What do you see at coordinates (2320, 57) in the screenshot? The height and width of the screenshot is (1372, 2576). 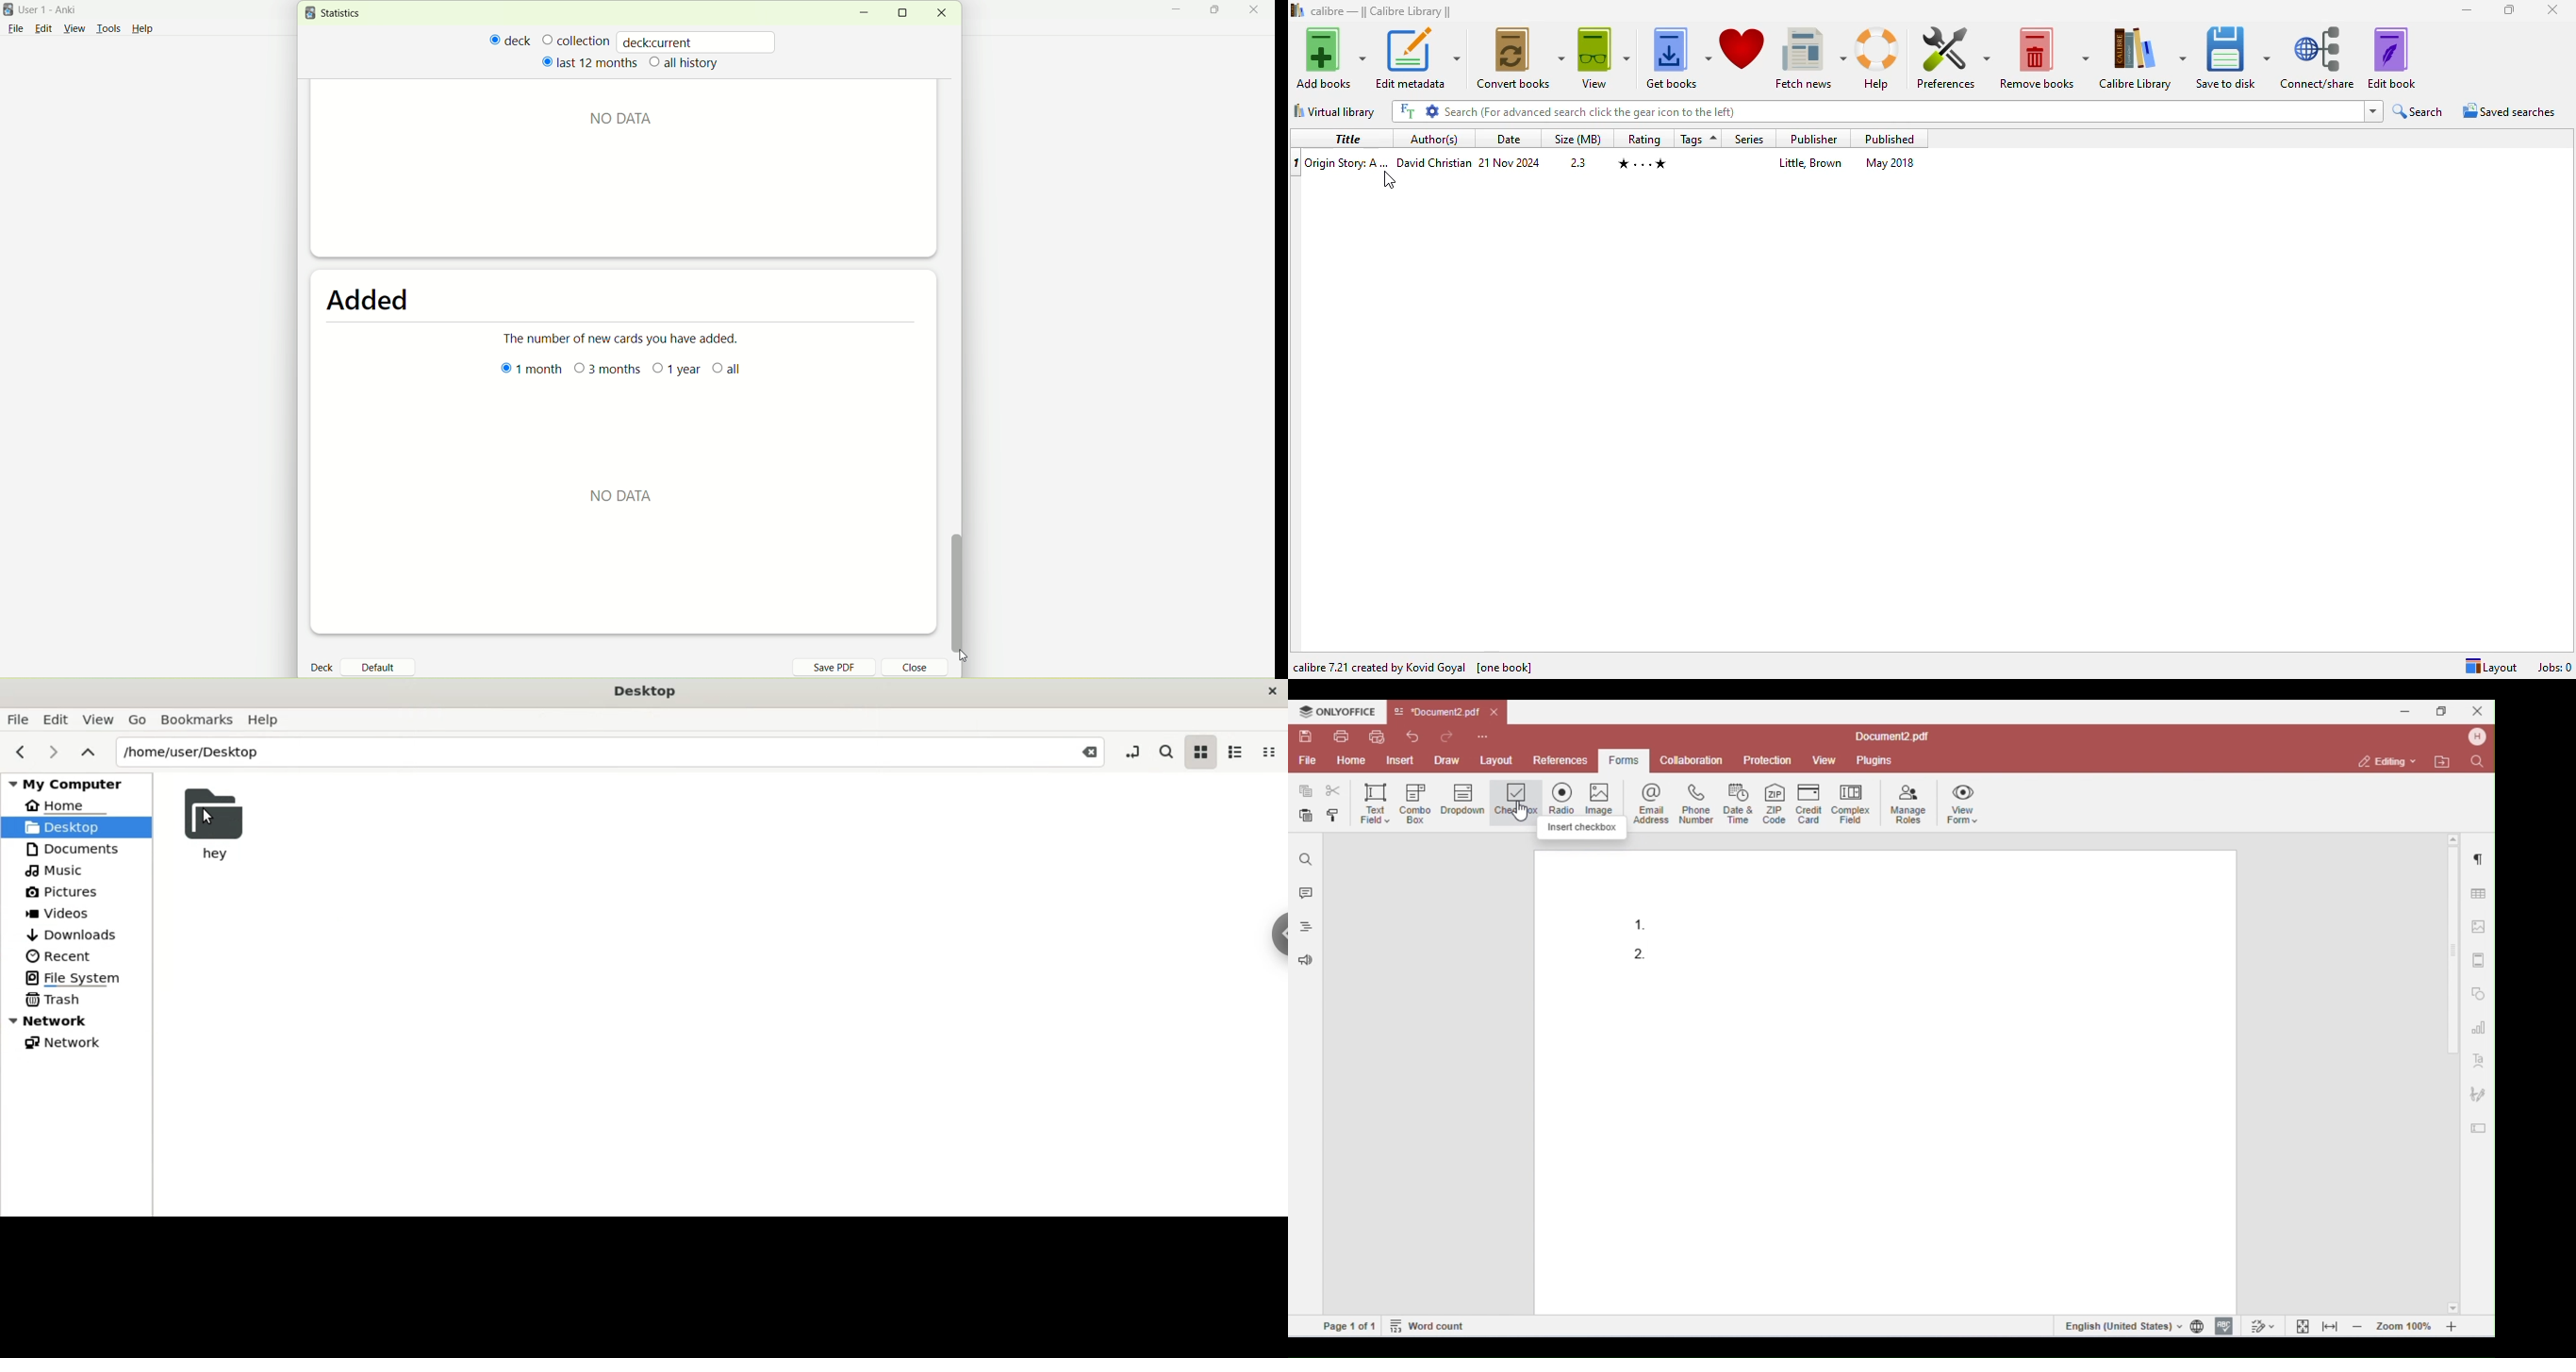 I see `connect/share` at bounding box center [2320, 57].